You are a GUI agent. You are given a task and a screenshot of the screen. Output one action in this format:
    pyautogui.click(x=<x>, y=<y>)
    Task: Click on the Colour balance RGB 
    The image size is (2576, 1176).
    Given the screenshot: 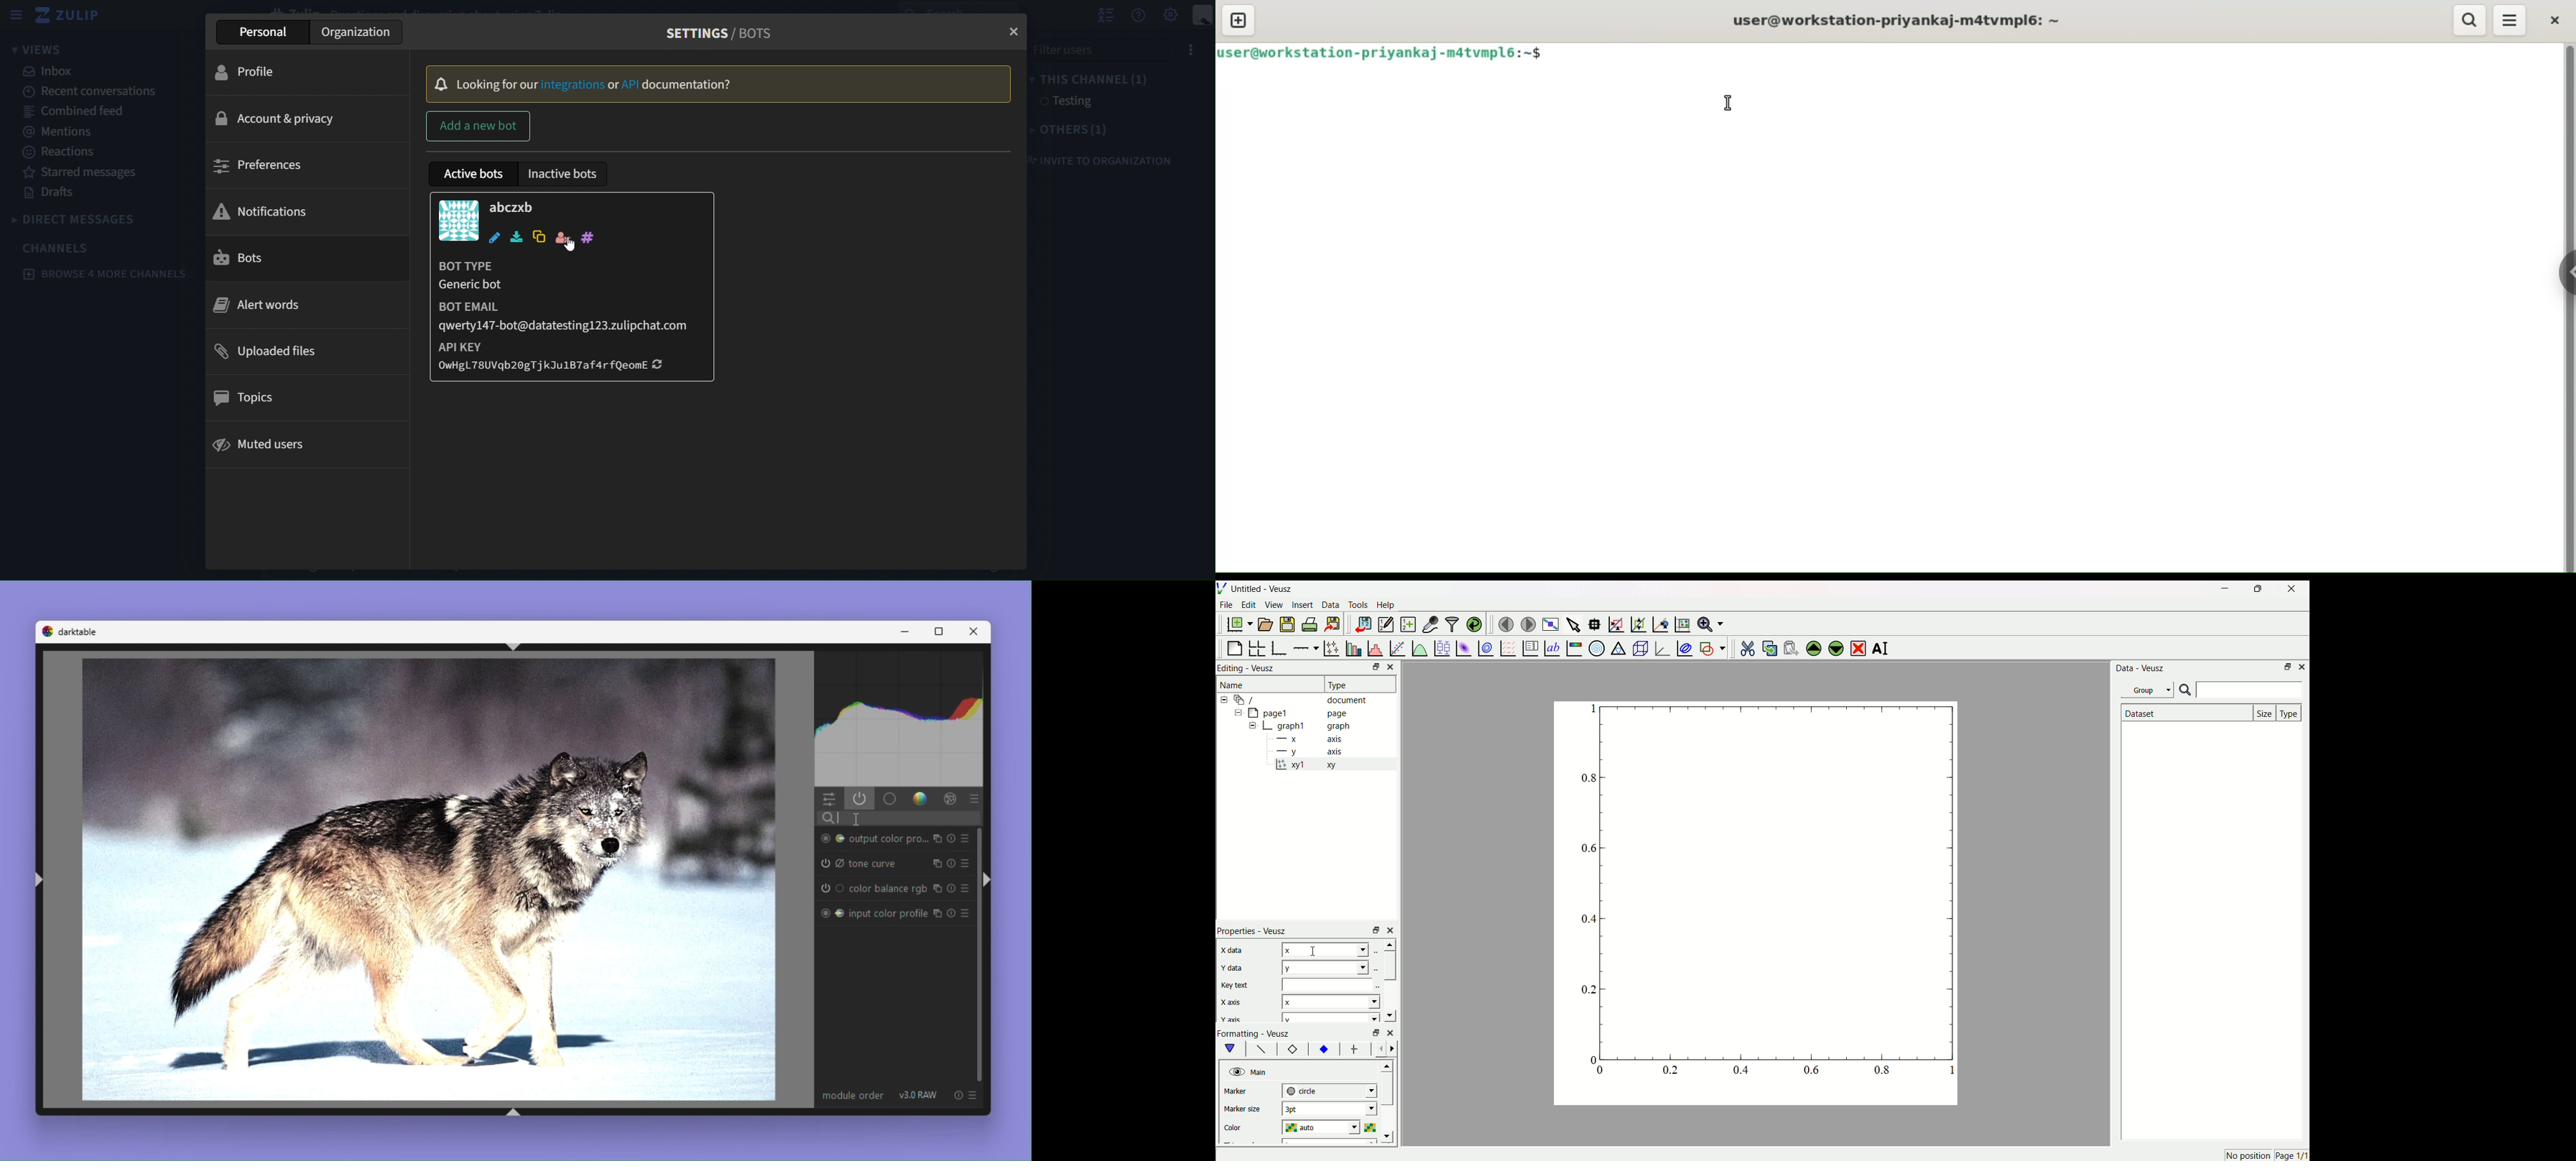 What is the action you would take?
    pyautogui.click(x=872, y=888)
    